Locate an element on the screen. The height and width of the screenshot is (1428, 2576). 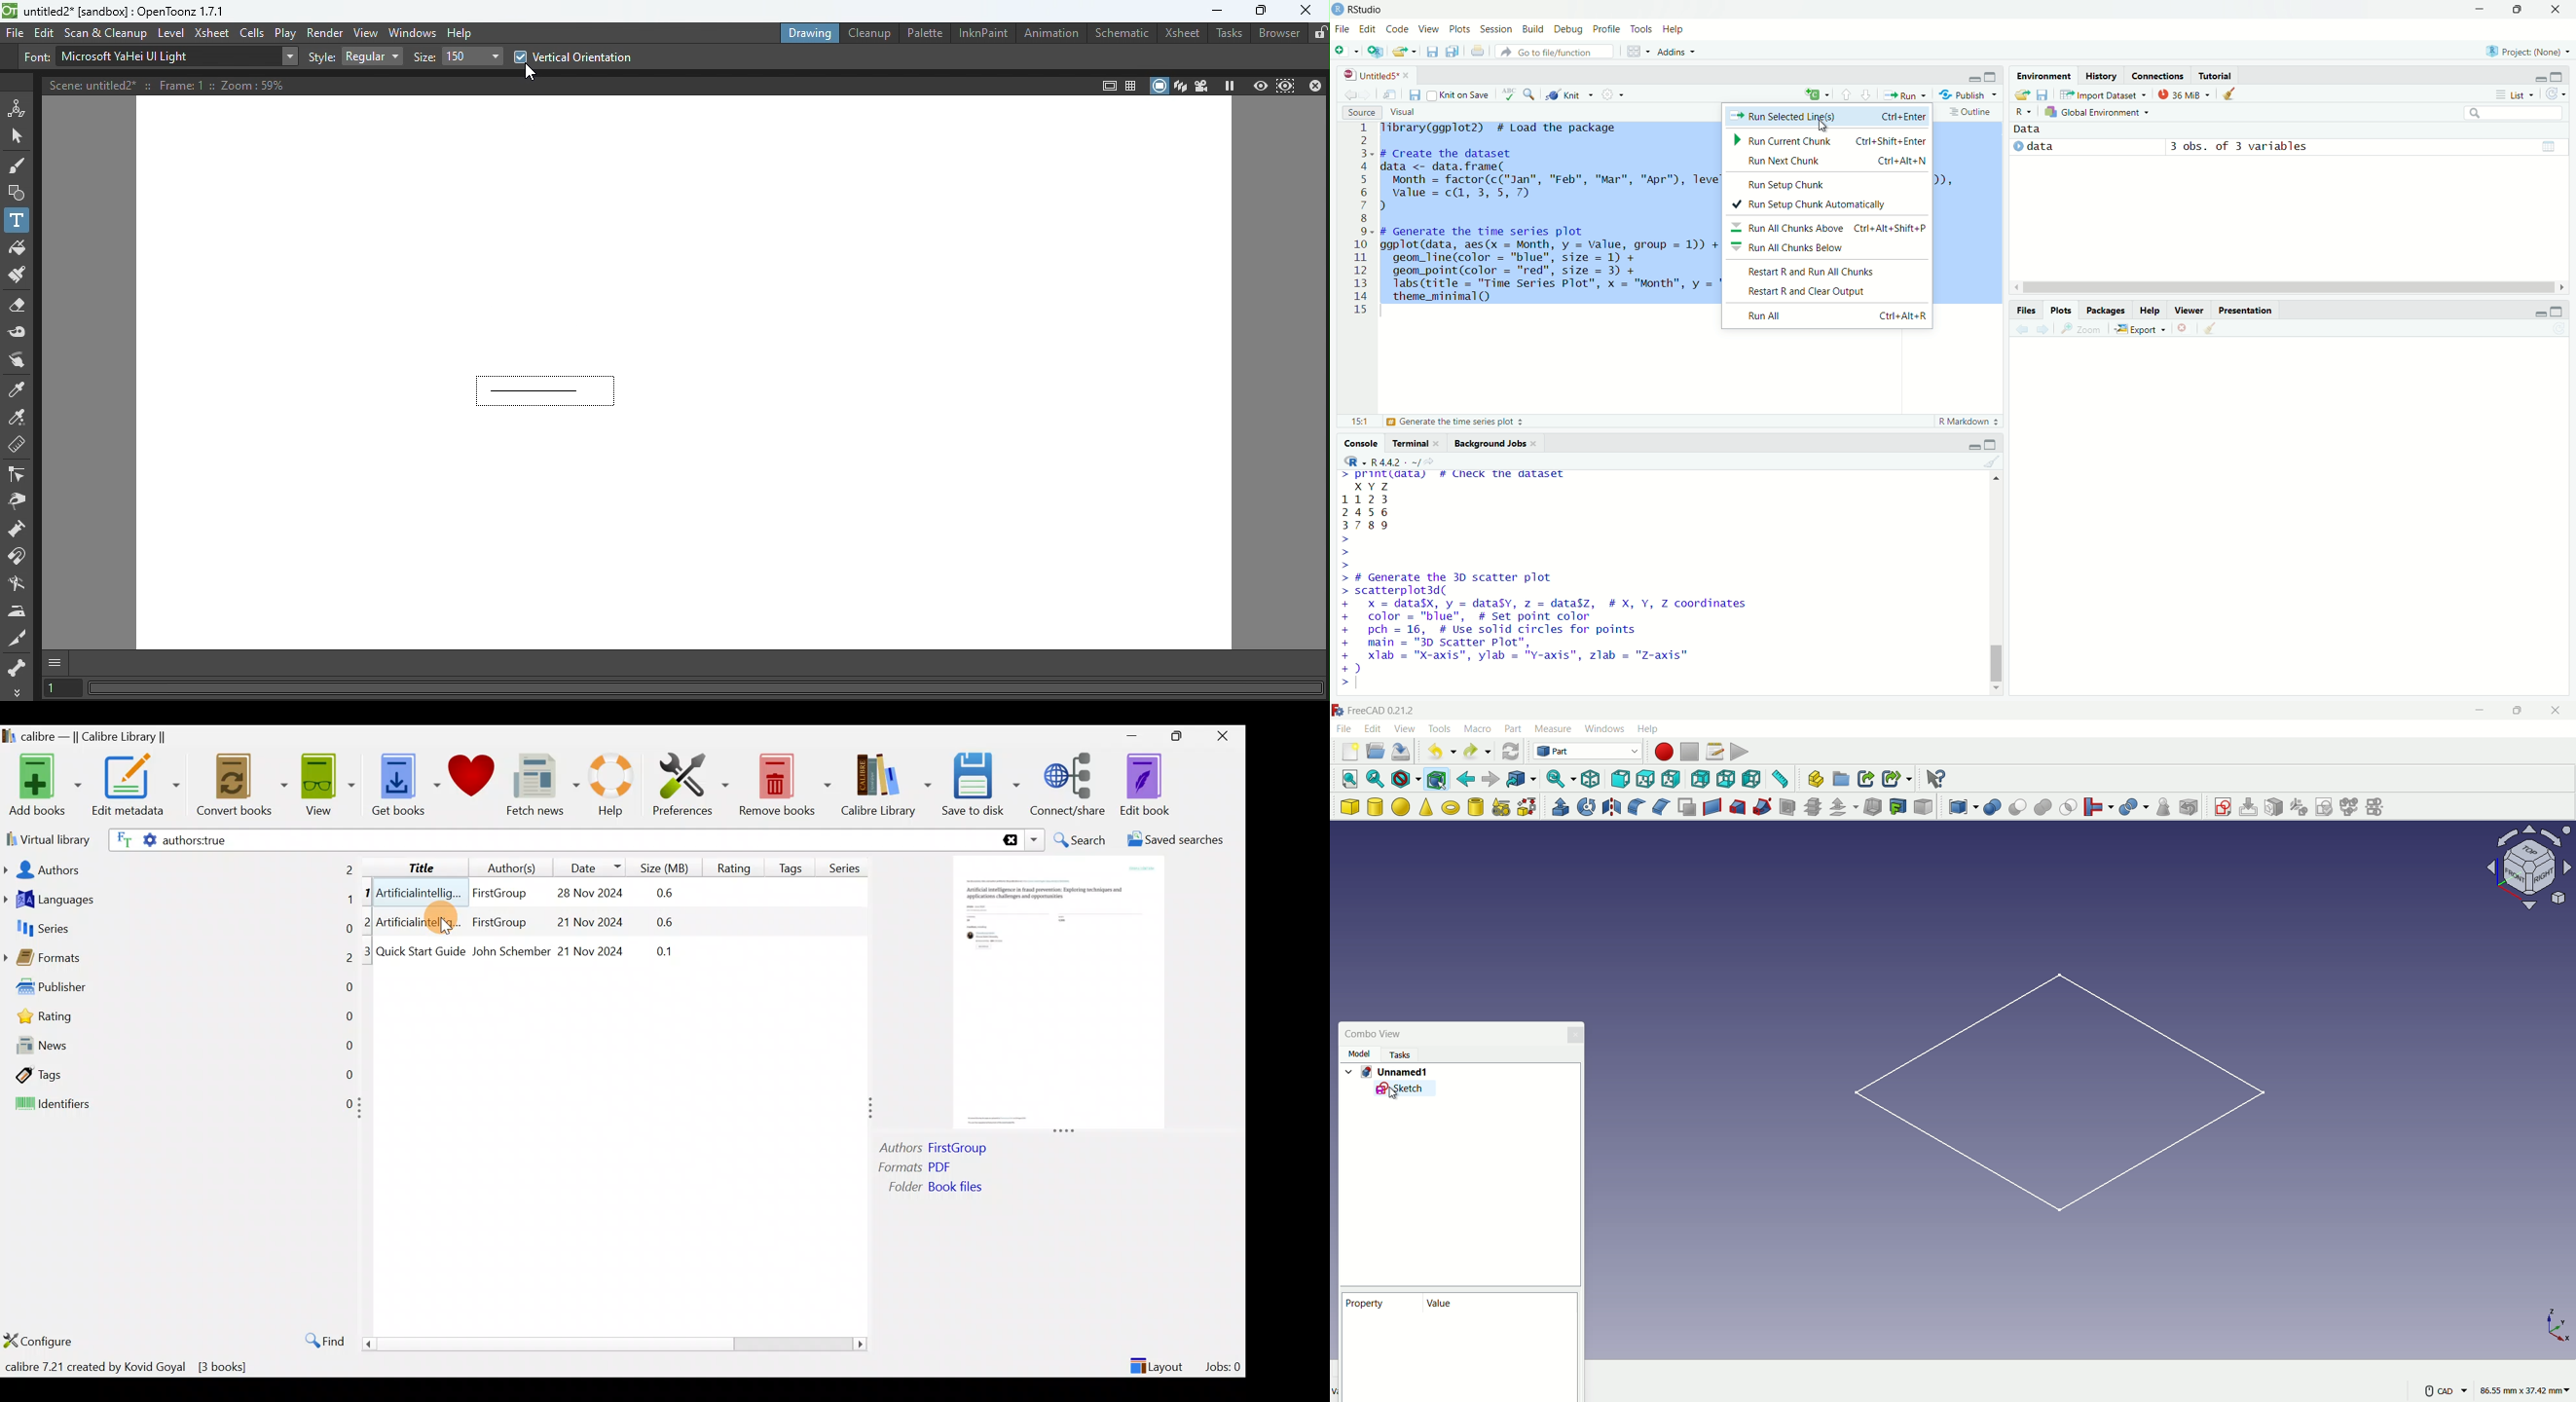
maximize is located at coordinates (1994, 73).